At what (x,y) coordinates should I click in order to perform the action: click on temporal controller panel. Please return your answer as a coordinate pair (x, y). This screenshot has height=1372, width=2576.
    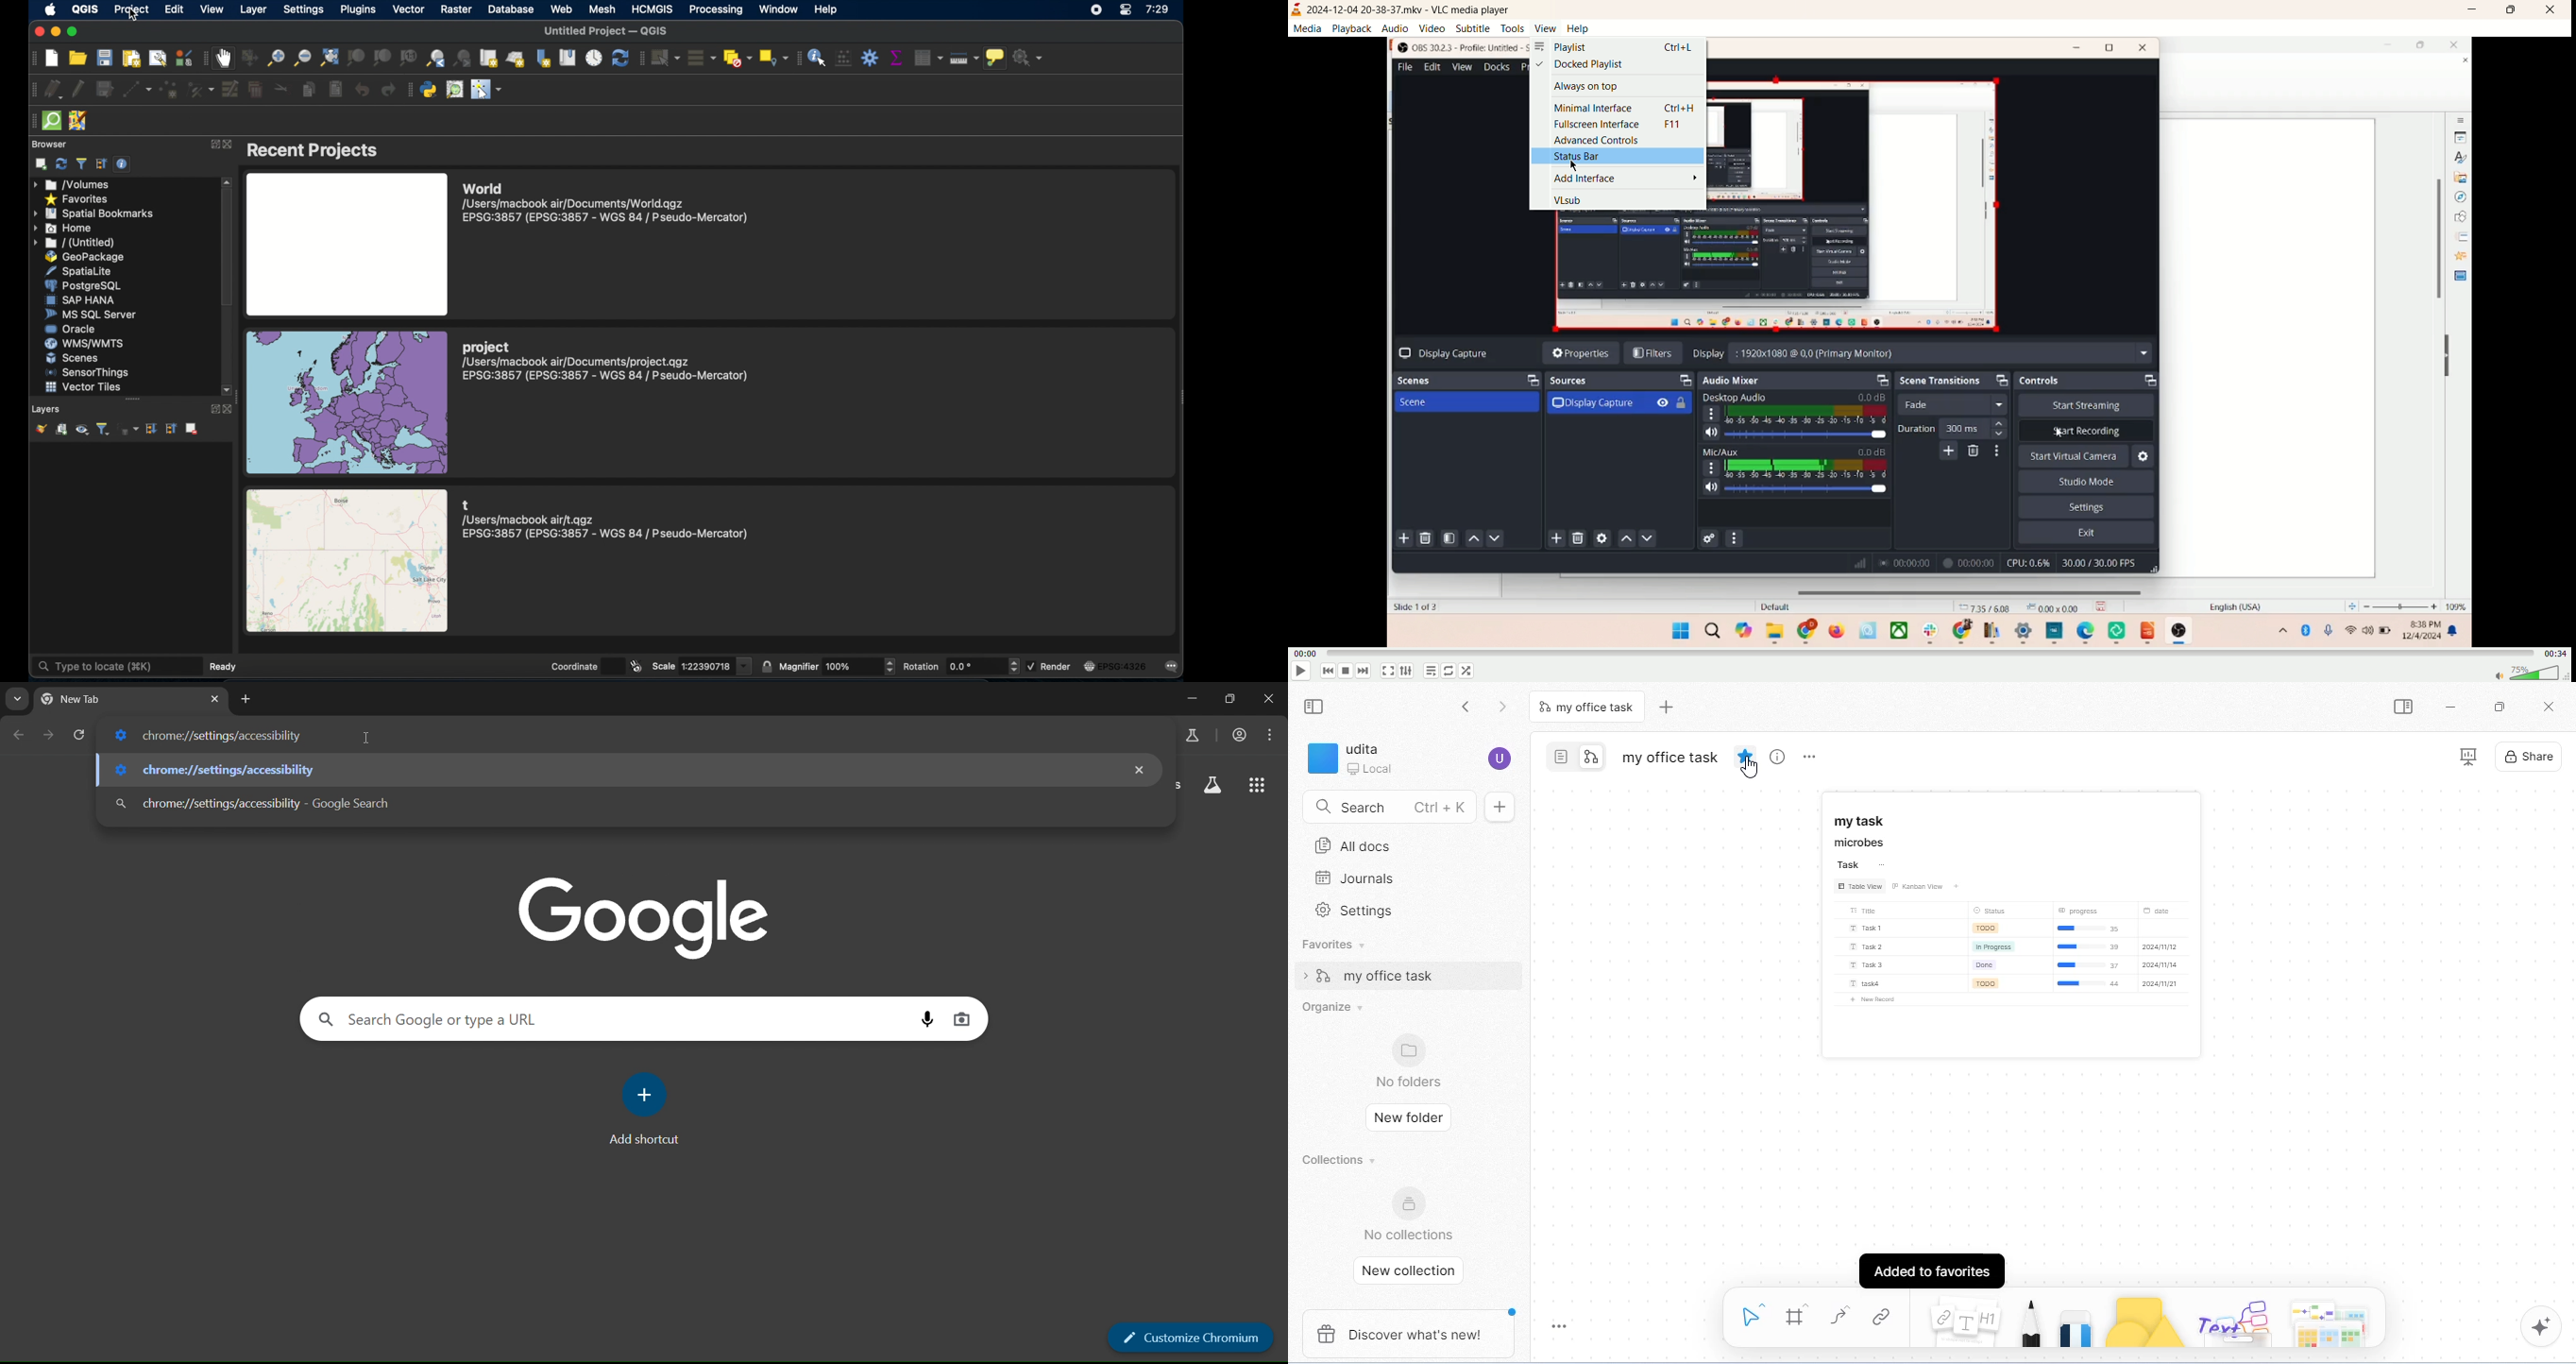
    Looking at the image, I should click on (594, 58).